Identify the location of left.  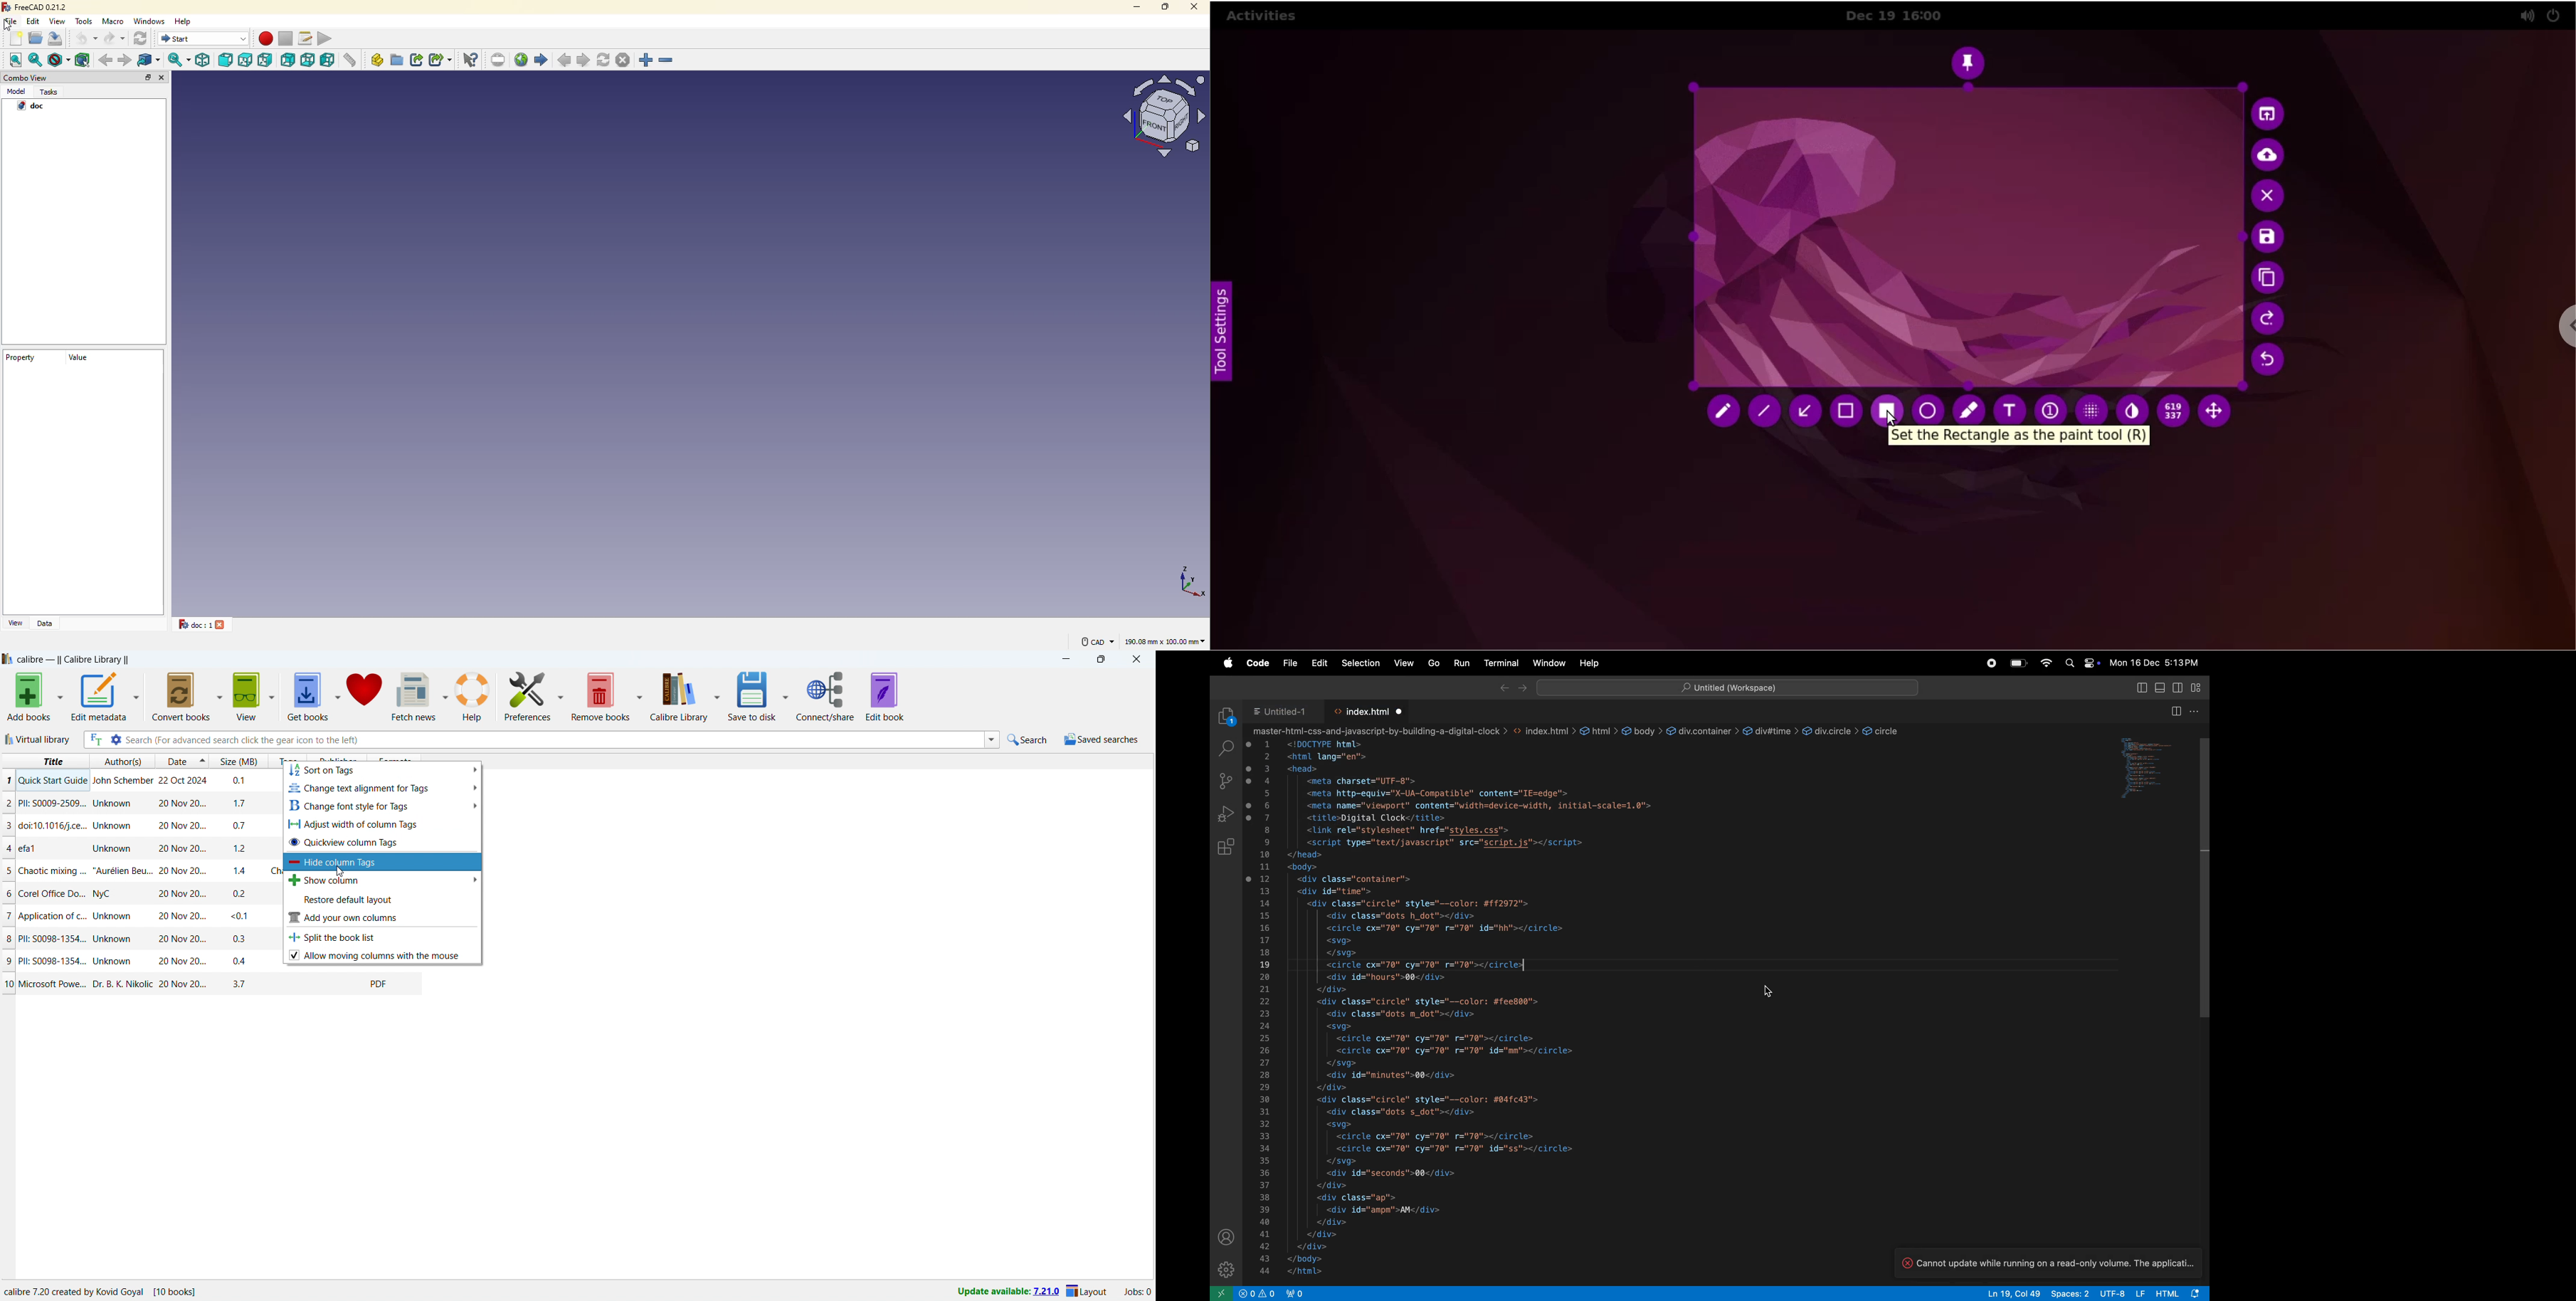
(330, 61).